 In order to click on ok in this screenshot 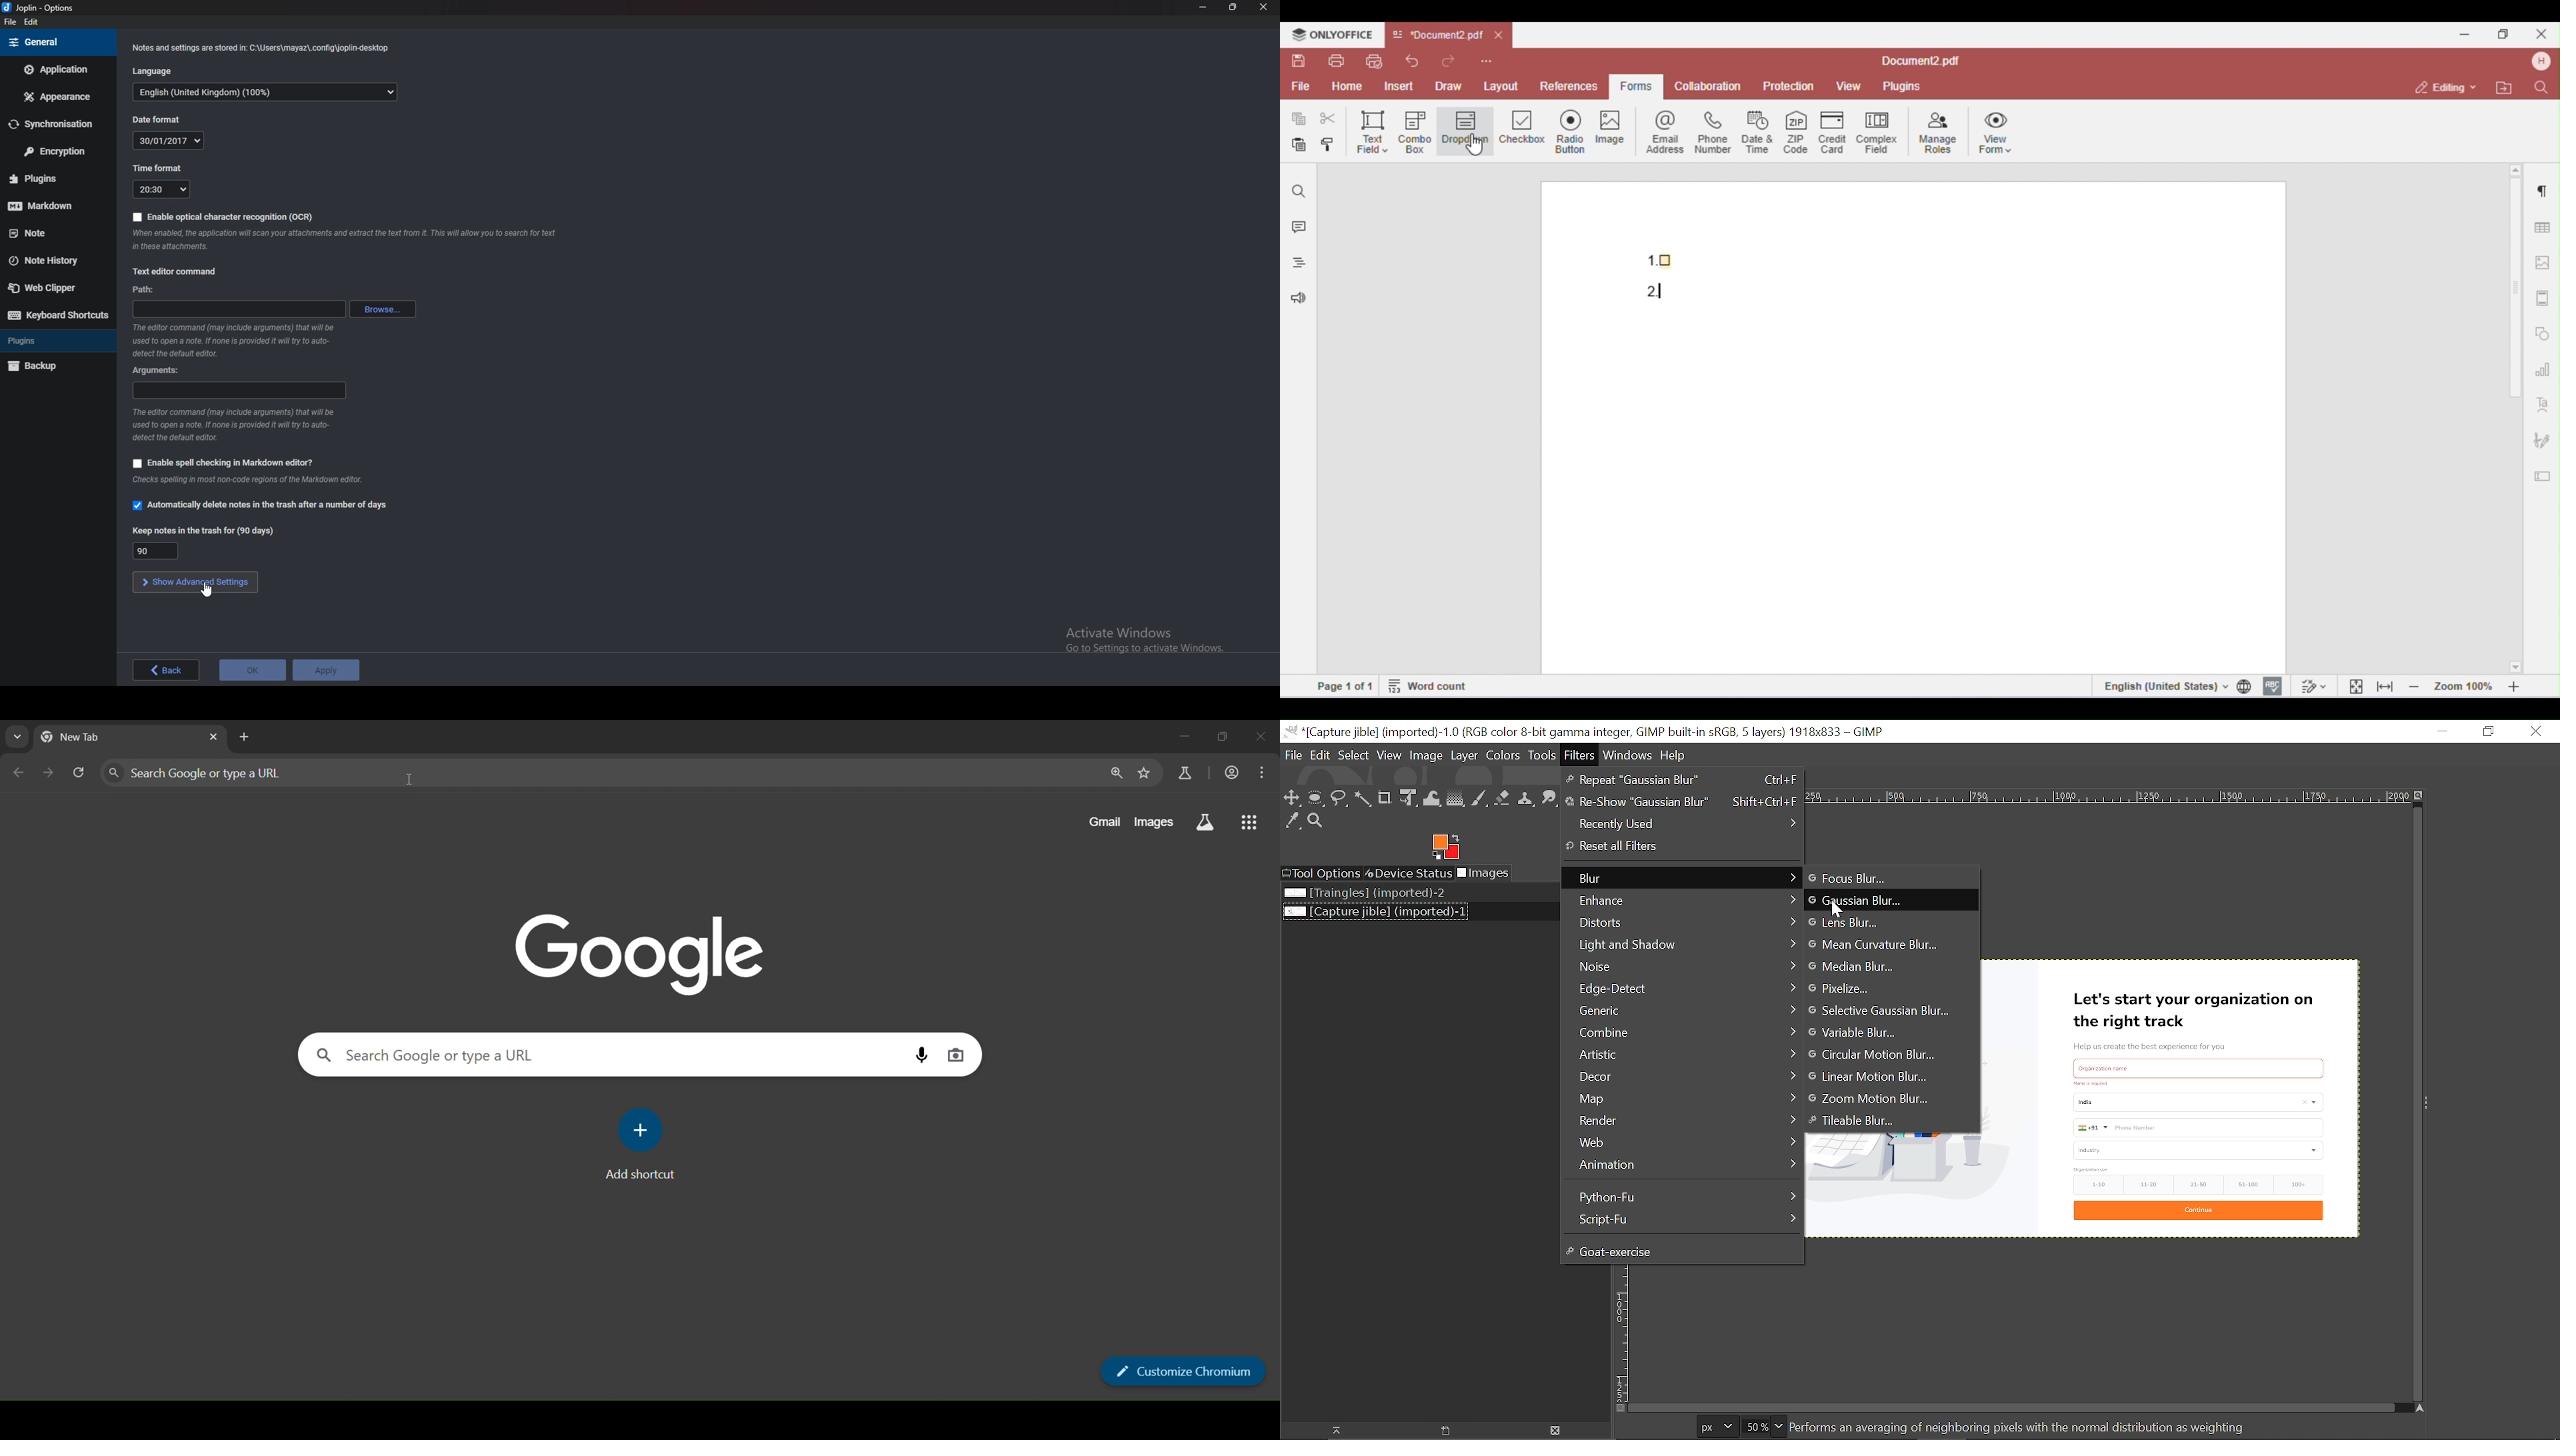, I will do `click(253, 669)`.